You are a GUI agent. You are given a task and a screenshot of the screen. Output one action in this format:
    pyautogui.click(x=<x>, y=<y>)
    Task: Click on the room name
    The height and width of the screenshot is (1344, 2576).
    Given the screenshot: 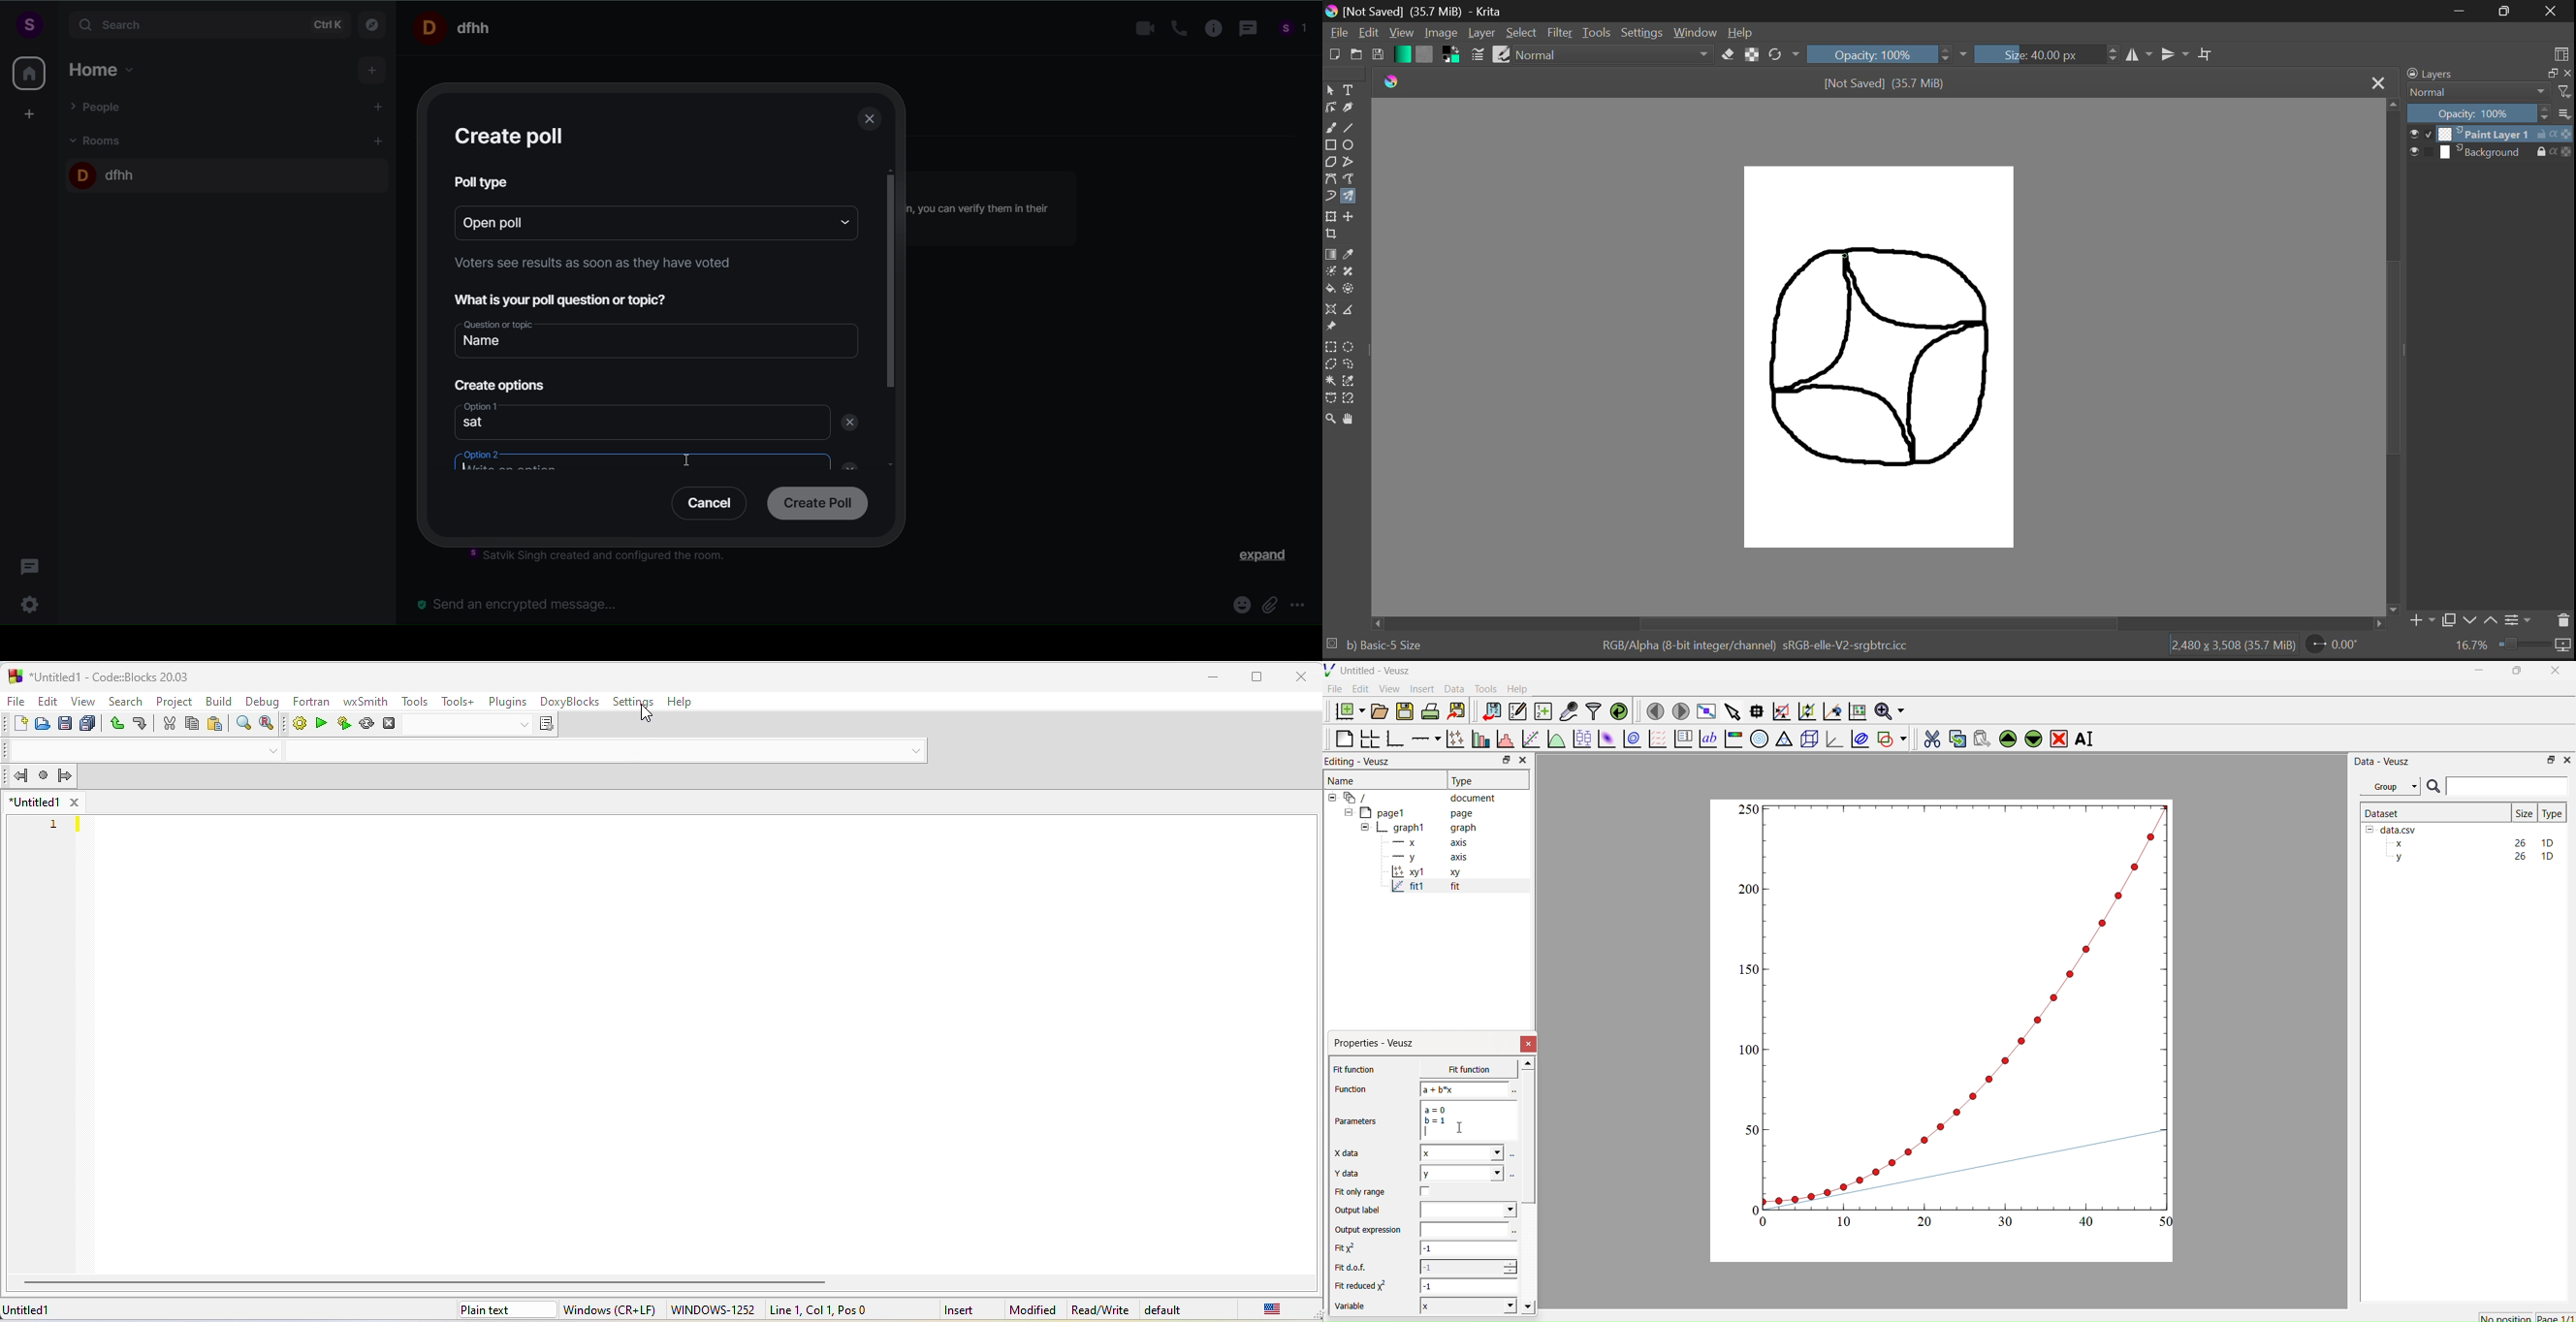 What is the action you would take?
    pyautogui.click(x=457, y=27)
    